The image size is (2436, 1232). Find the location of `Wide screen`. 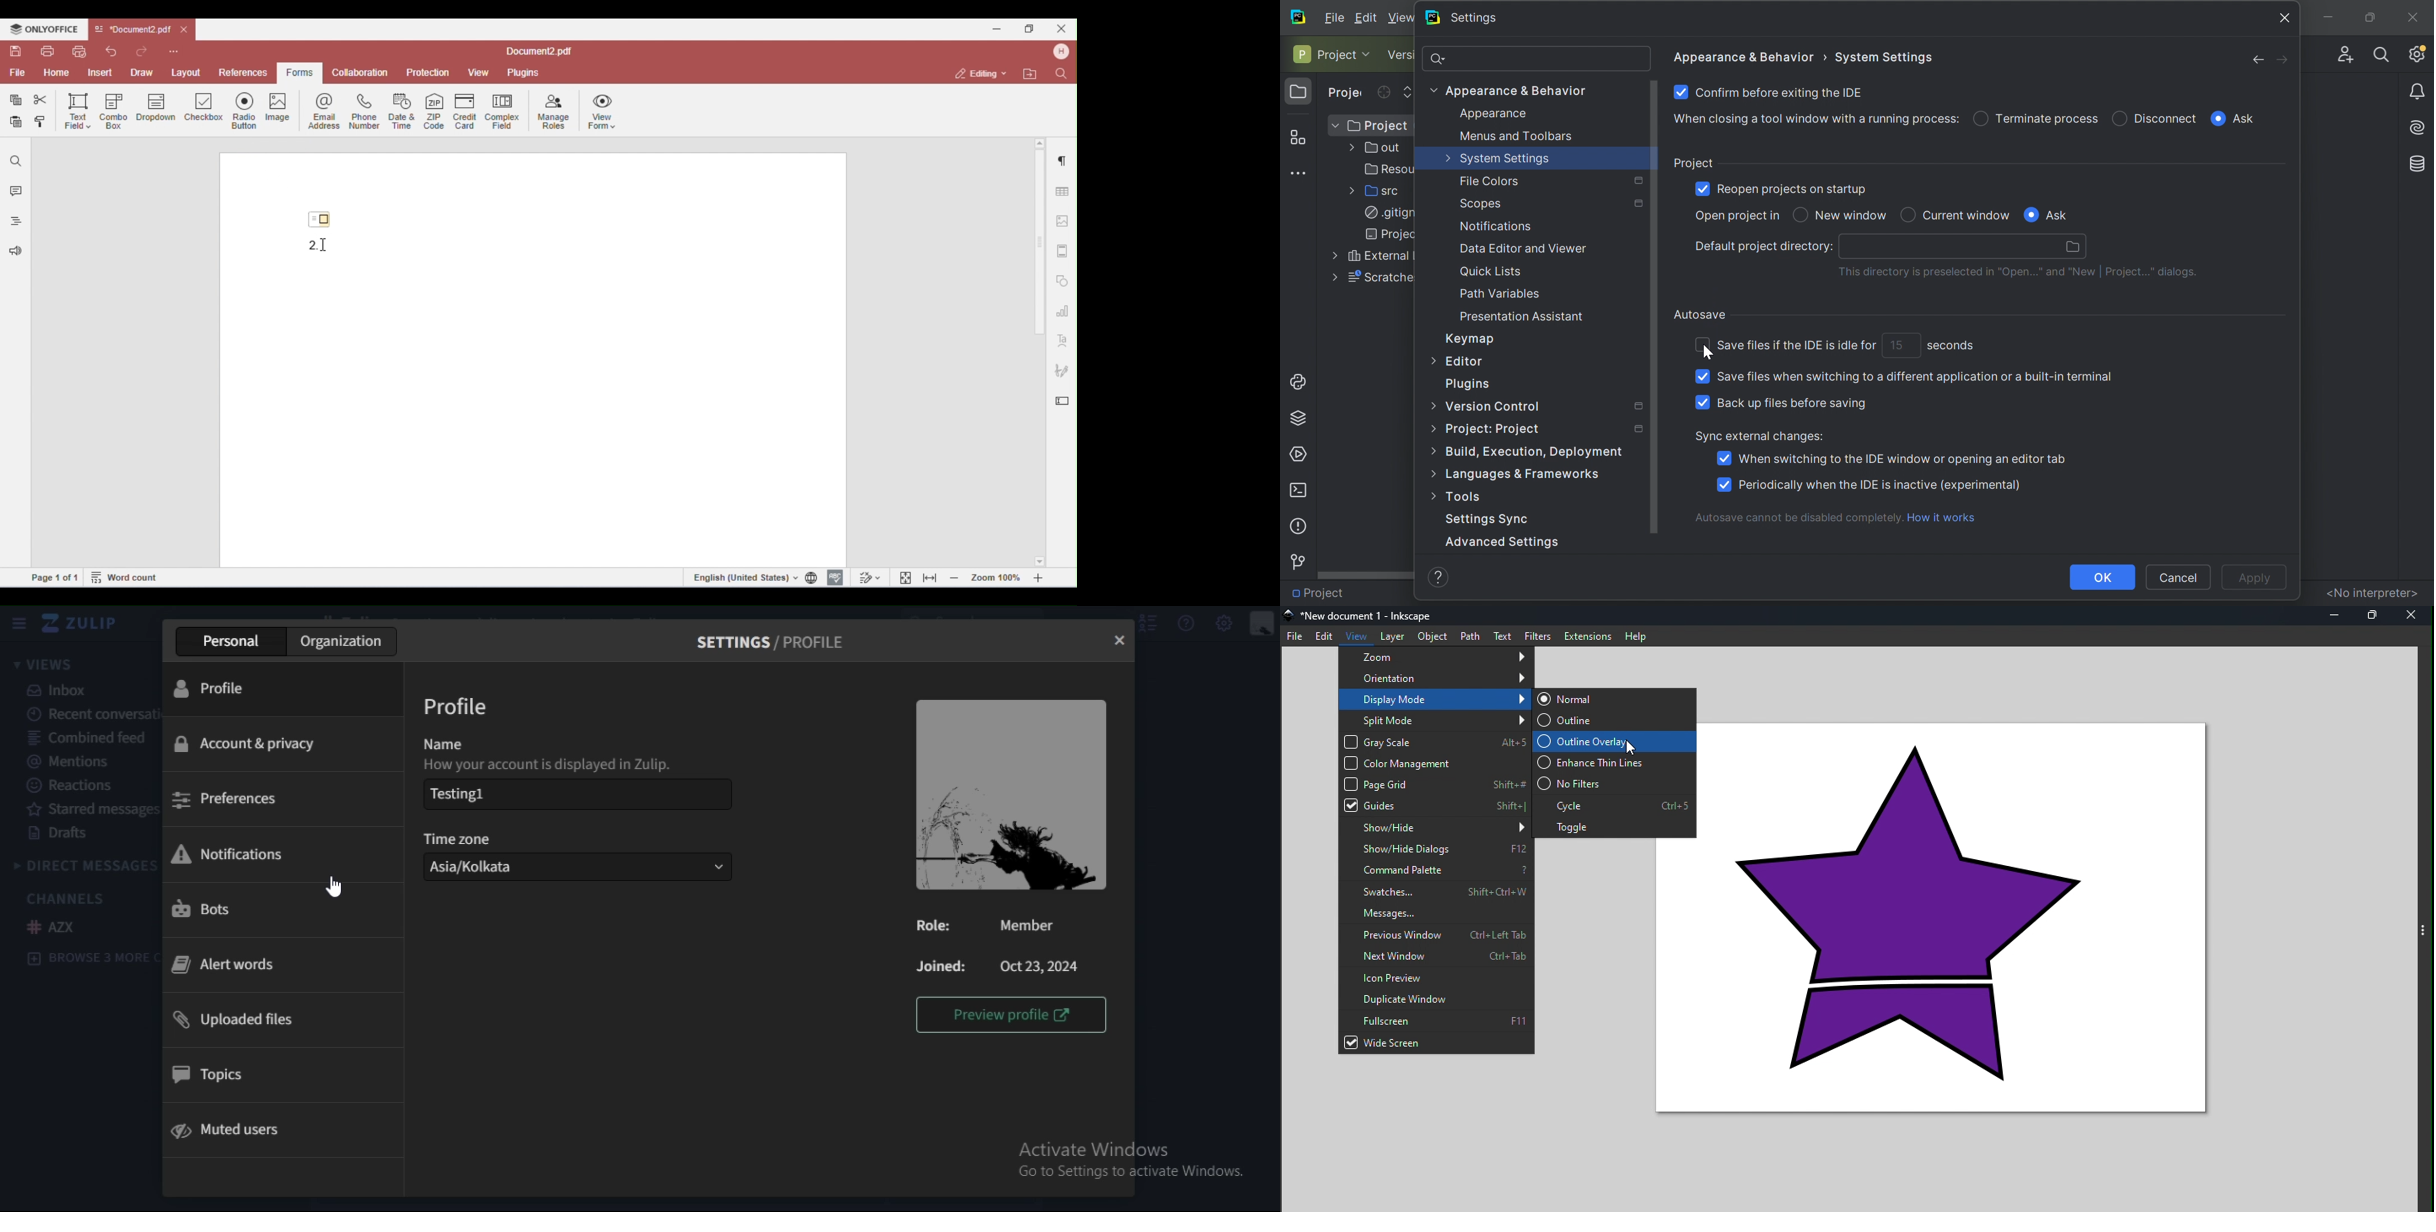

Wide screen is located at coordinates (1436, 1044).